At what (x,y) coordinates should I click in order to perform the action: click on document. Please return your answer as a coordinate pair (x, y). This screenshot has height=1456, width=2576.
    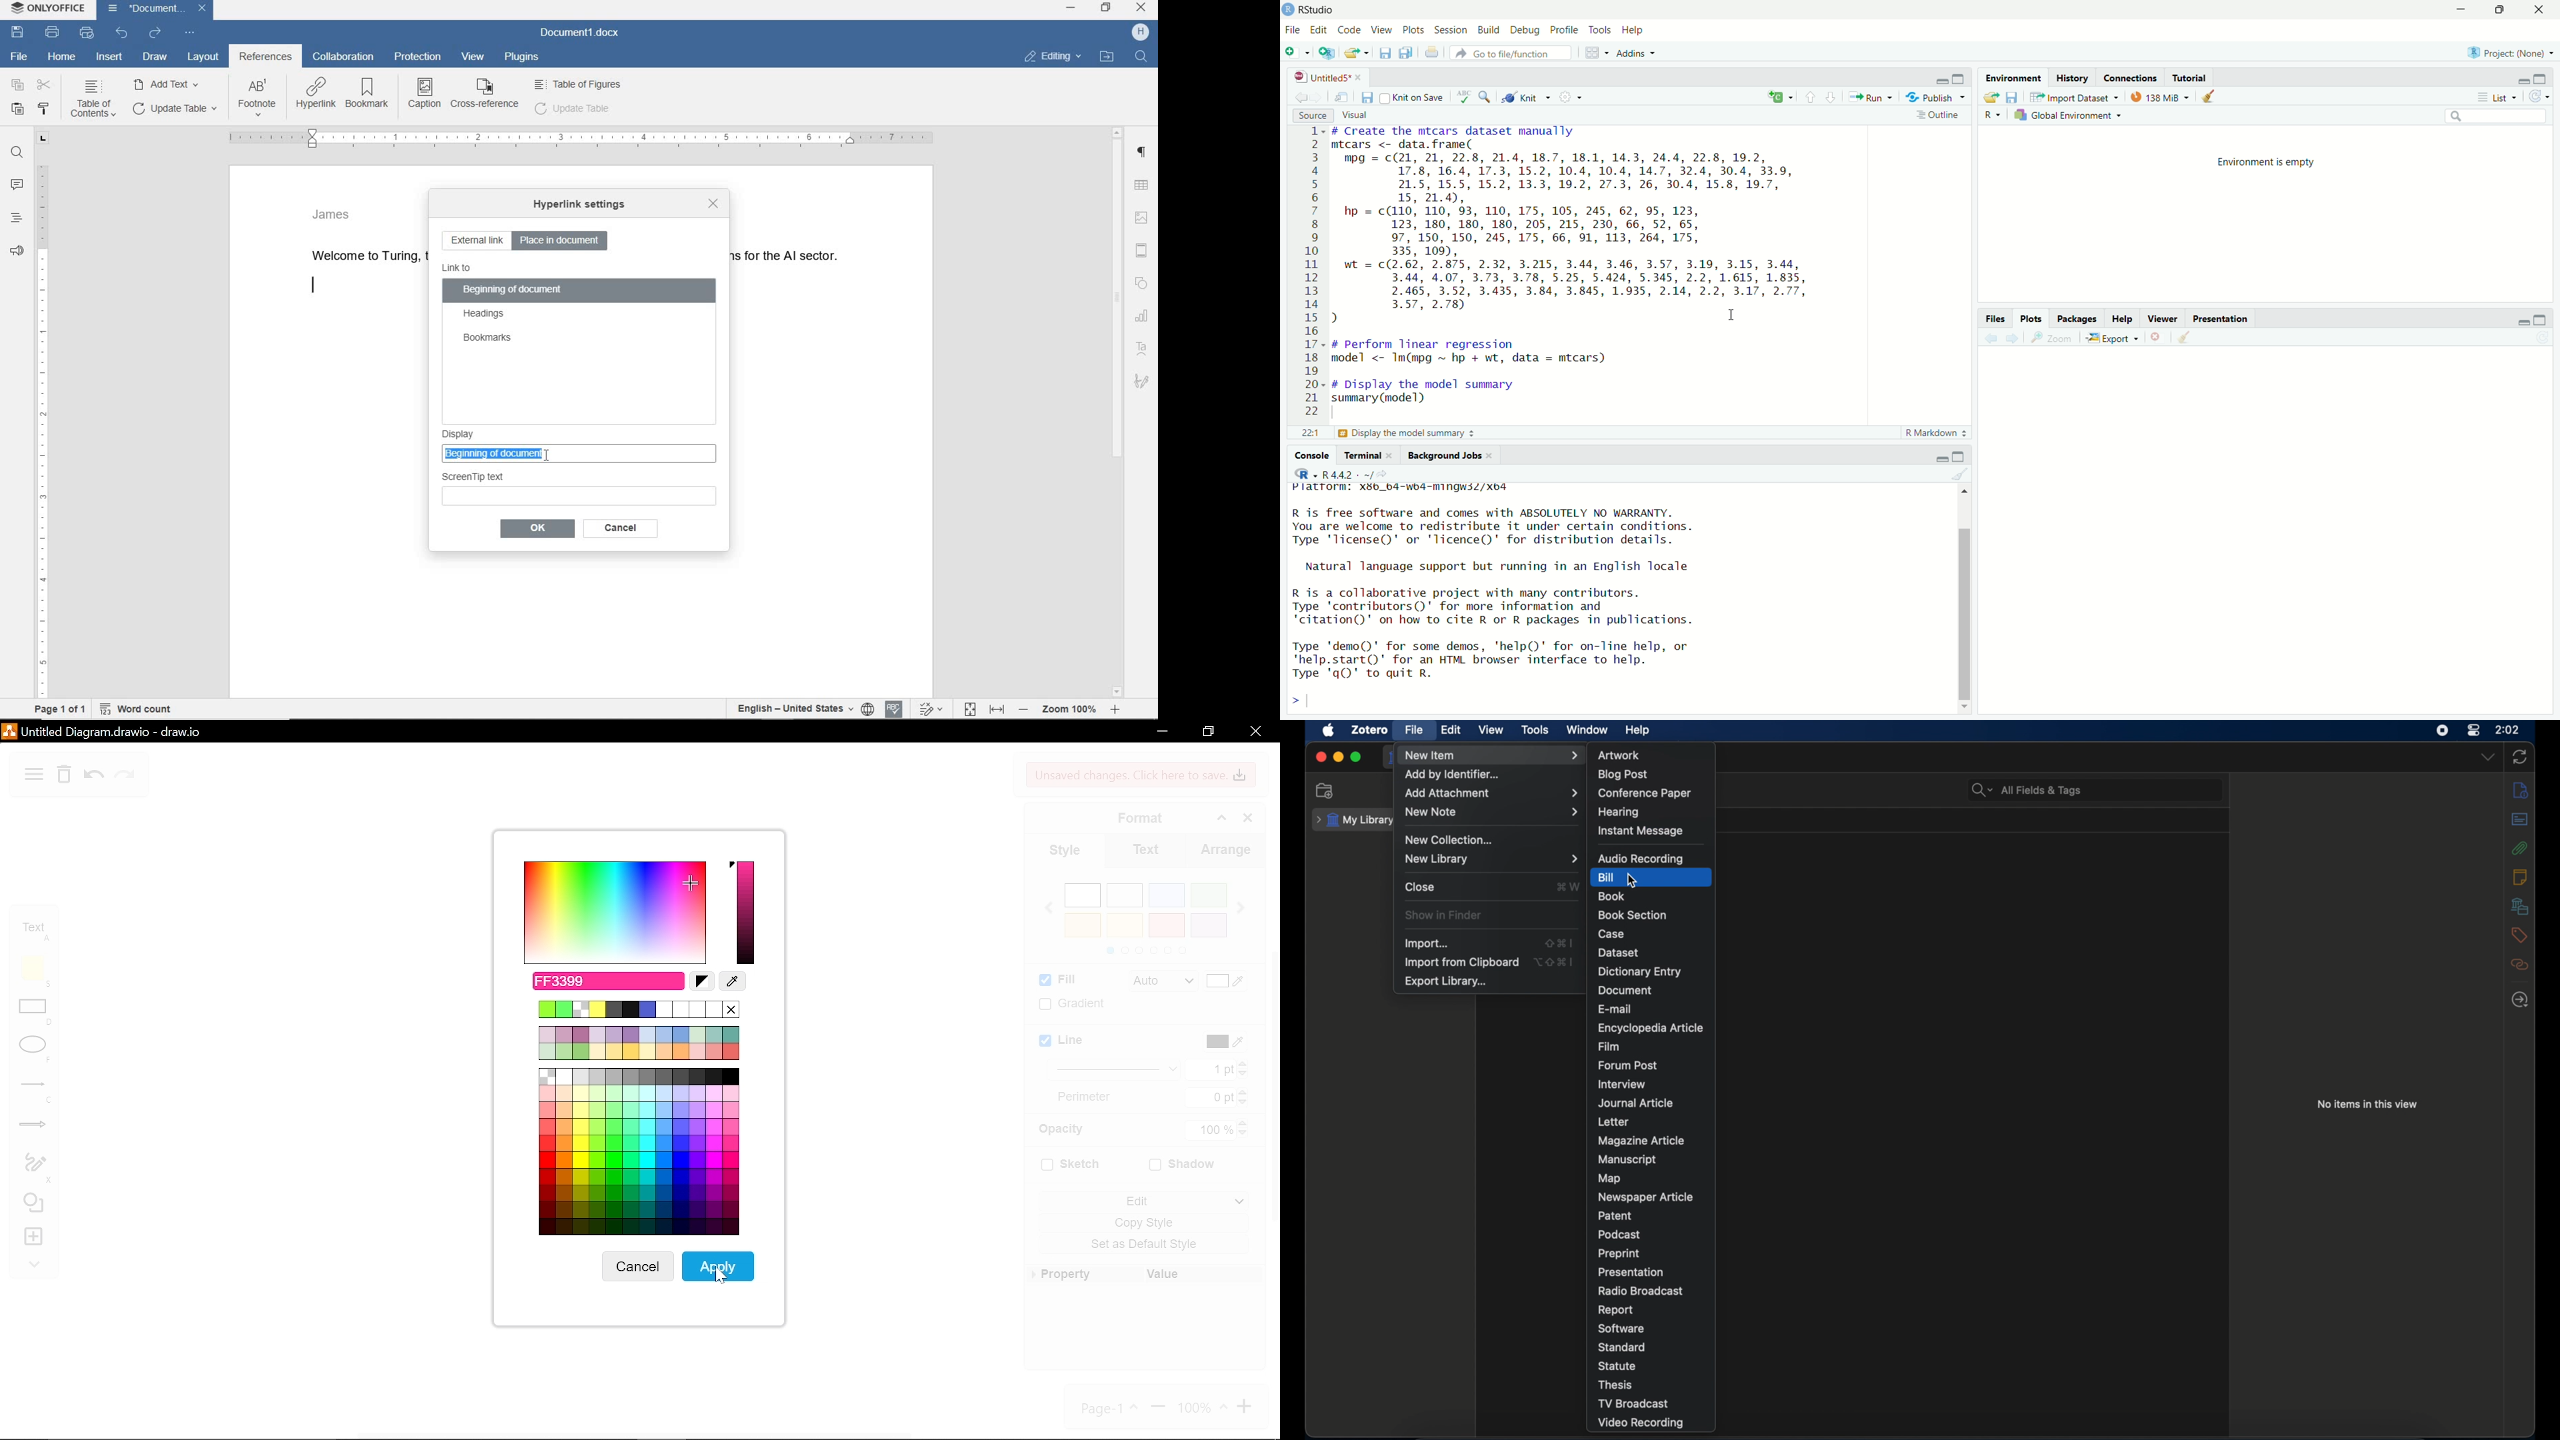
    Looking at the image, I should click on (1624, 990).